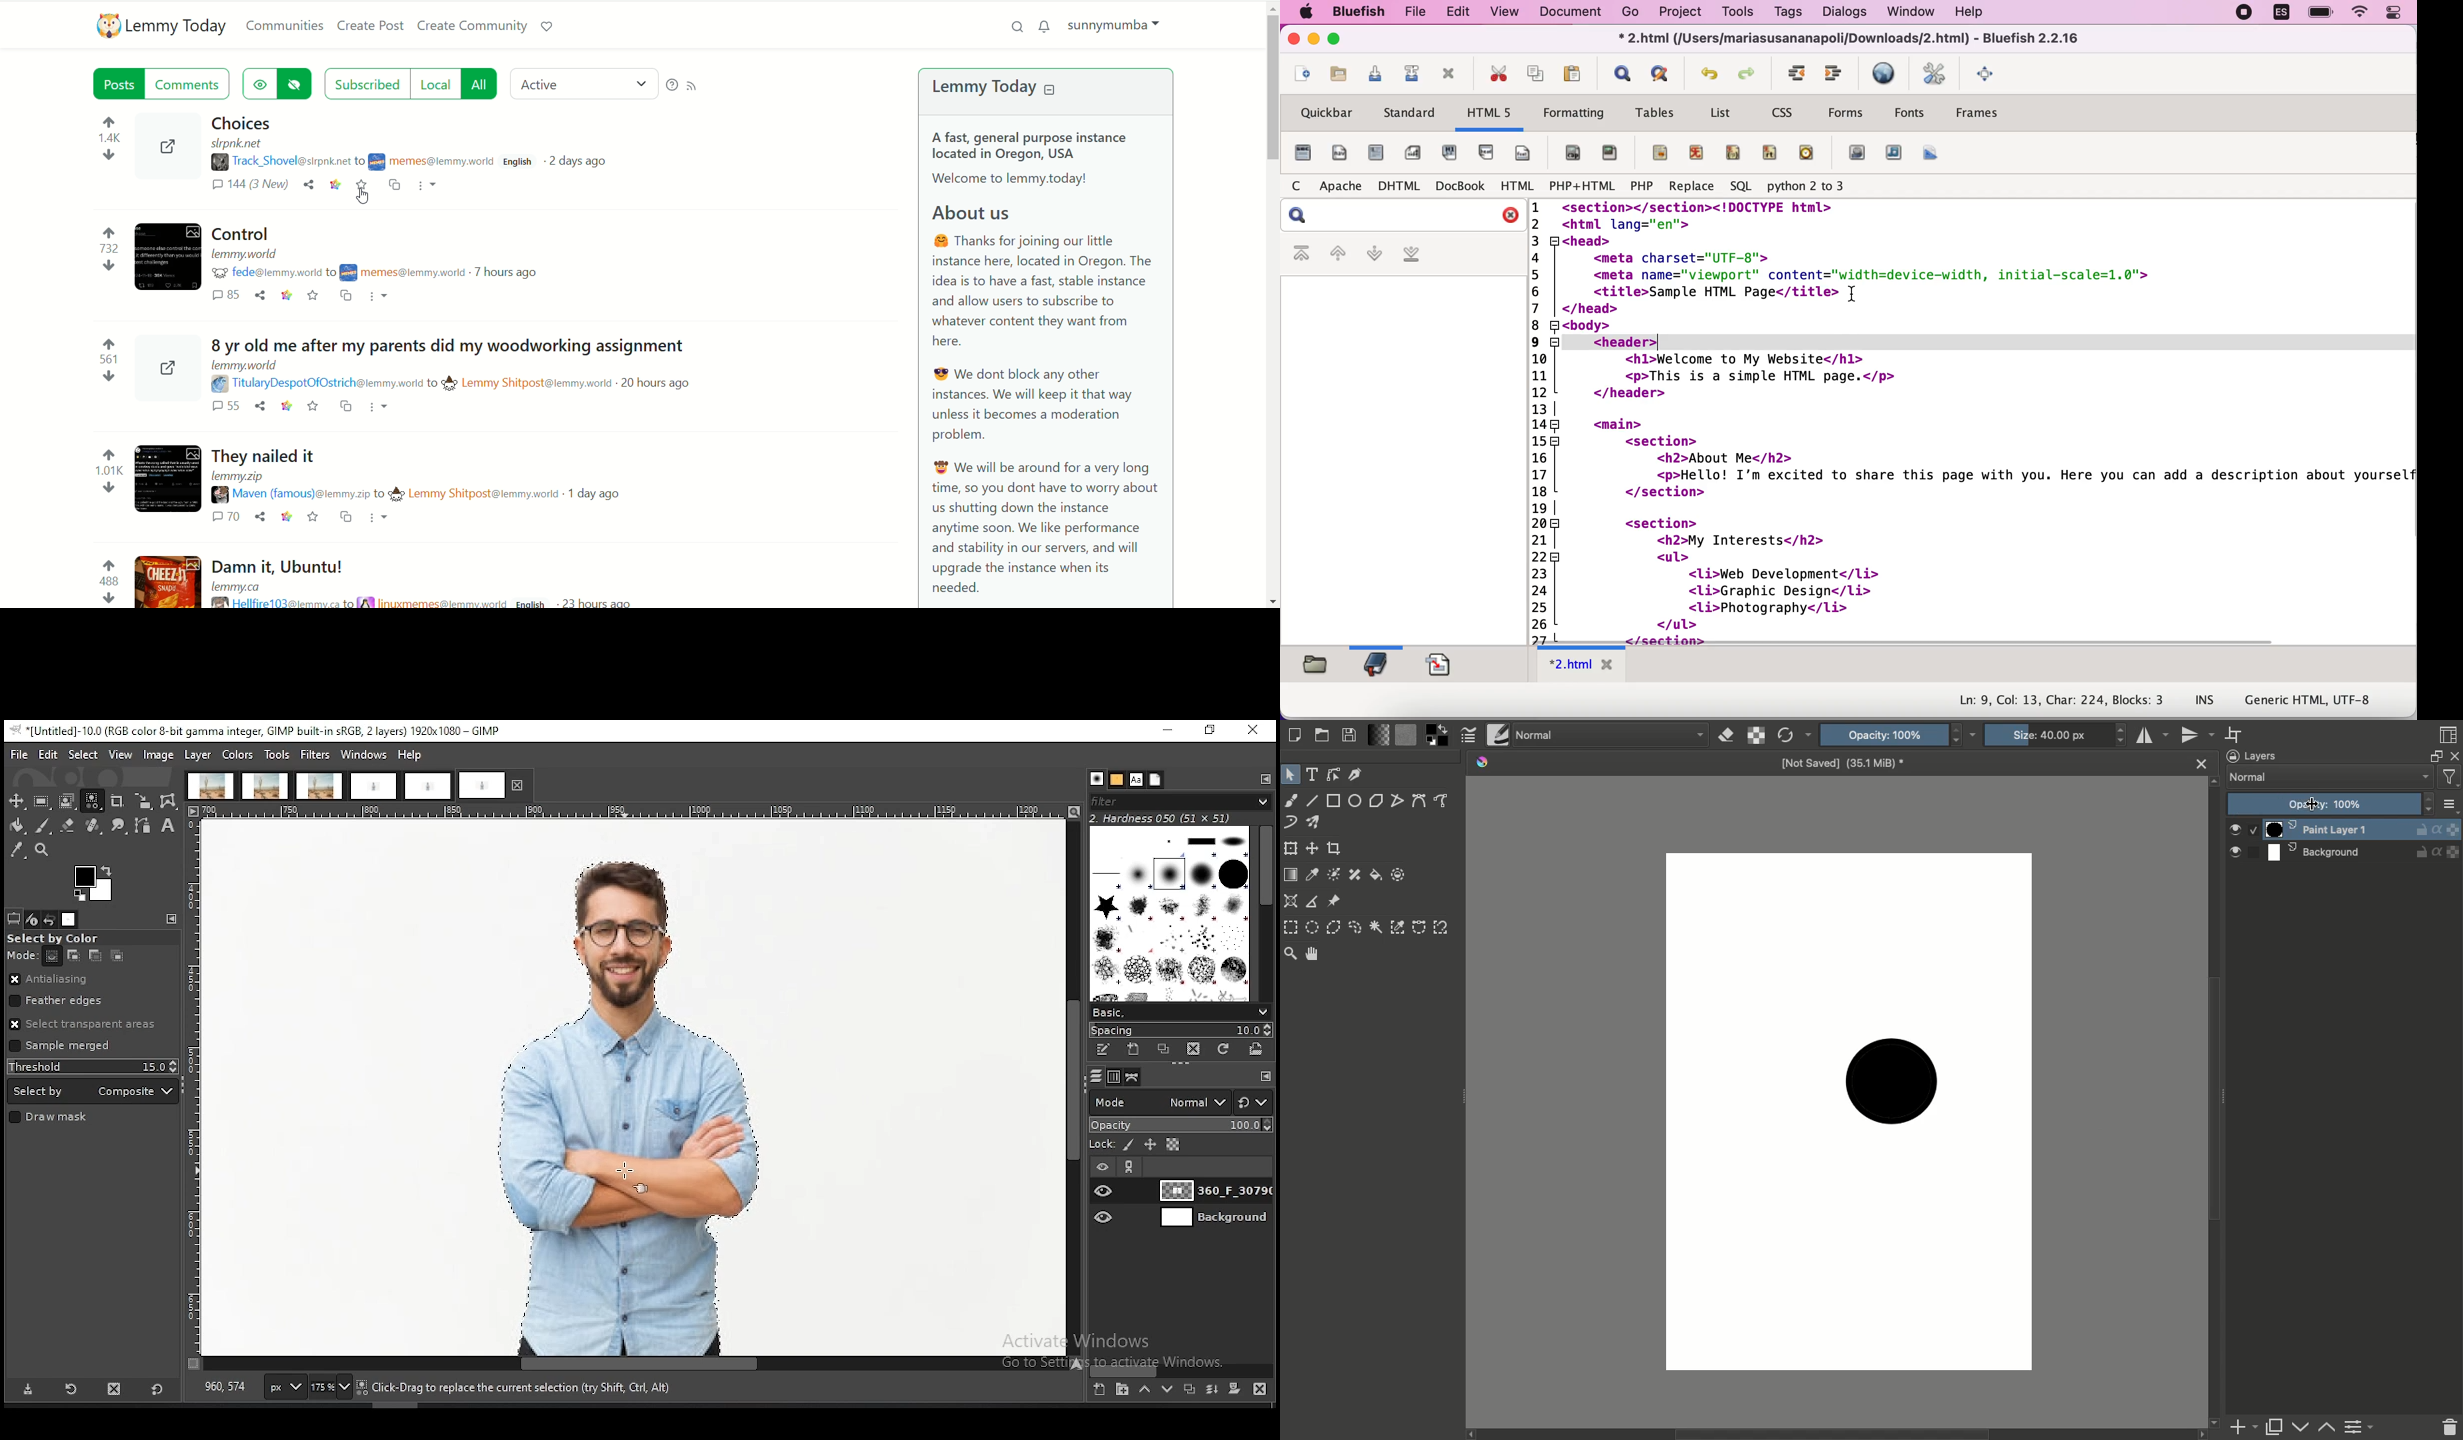  Describe the element at coordinates (637, 812) in the screenshot. I see `scale` at that location.